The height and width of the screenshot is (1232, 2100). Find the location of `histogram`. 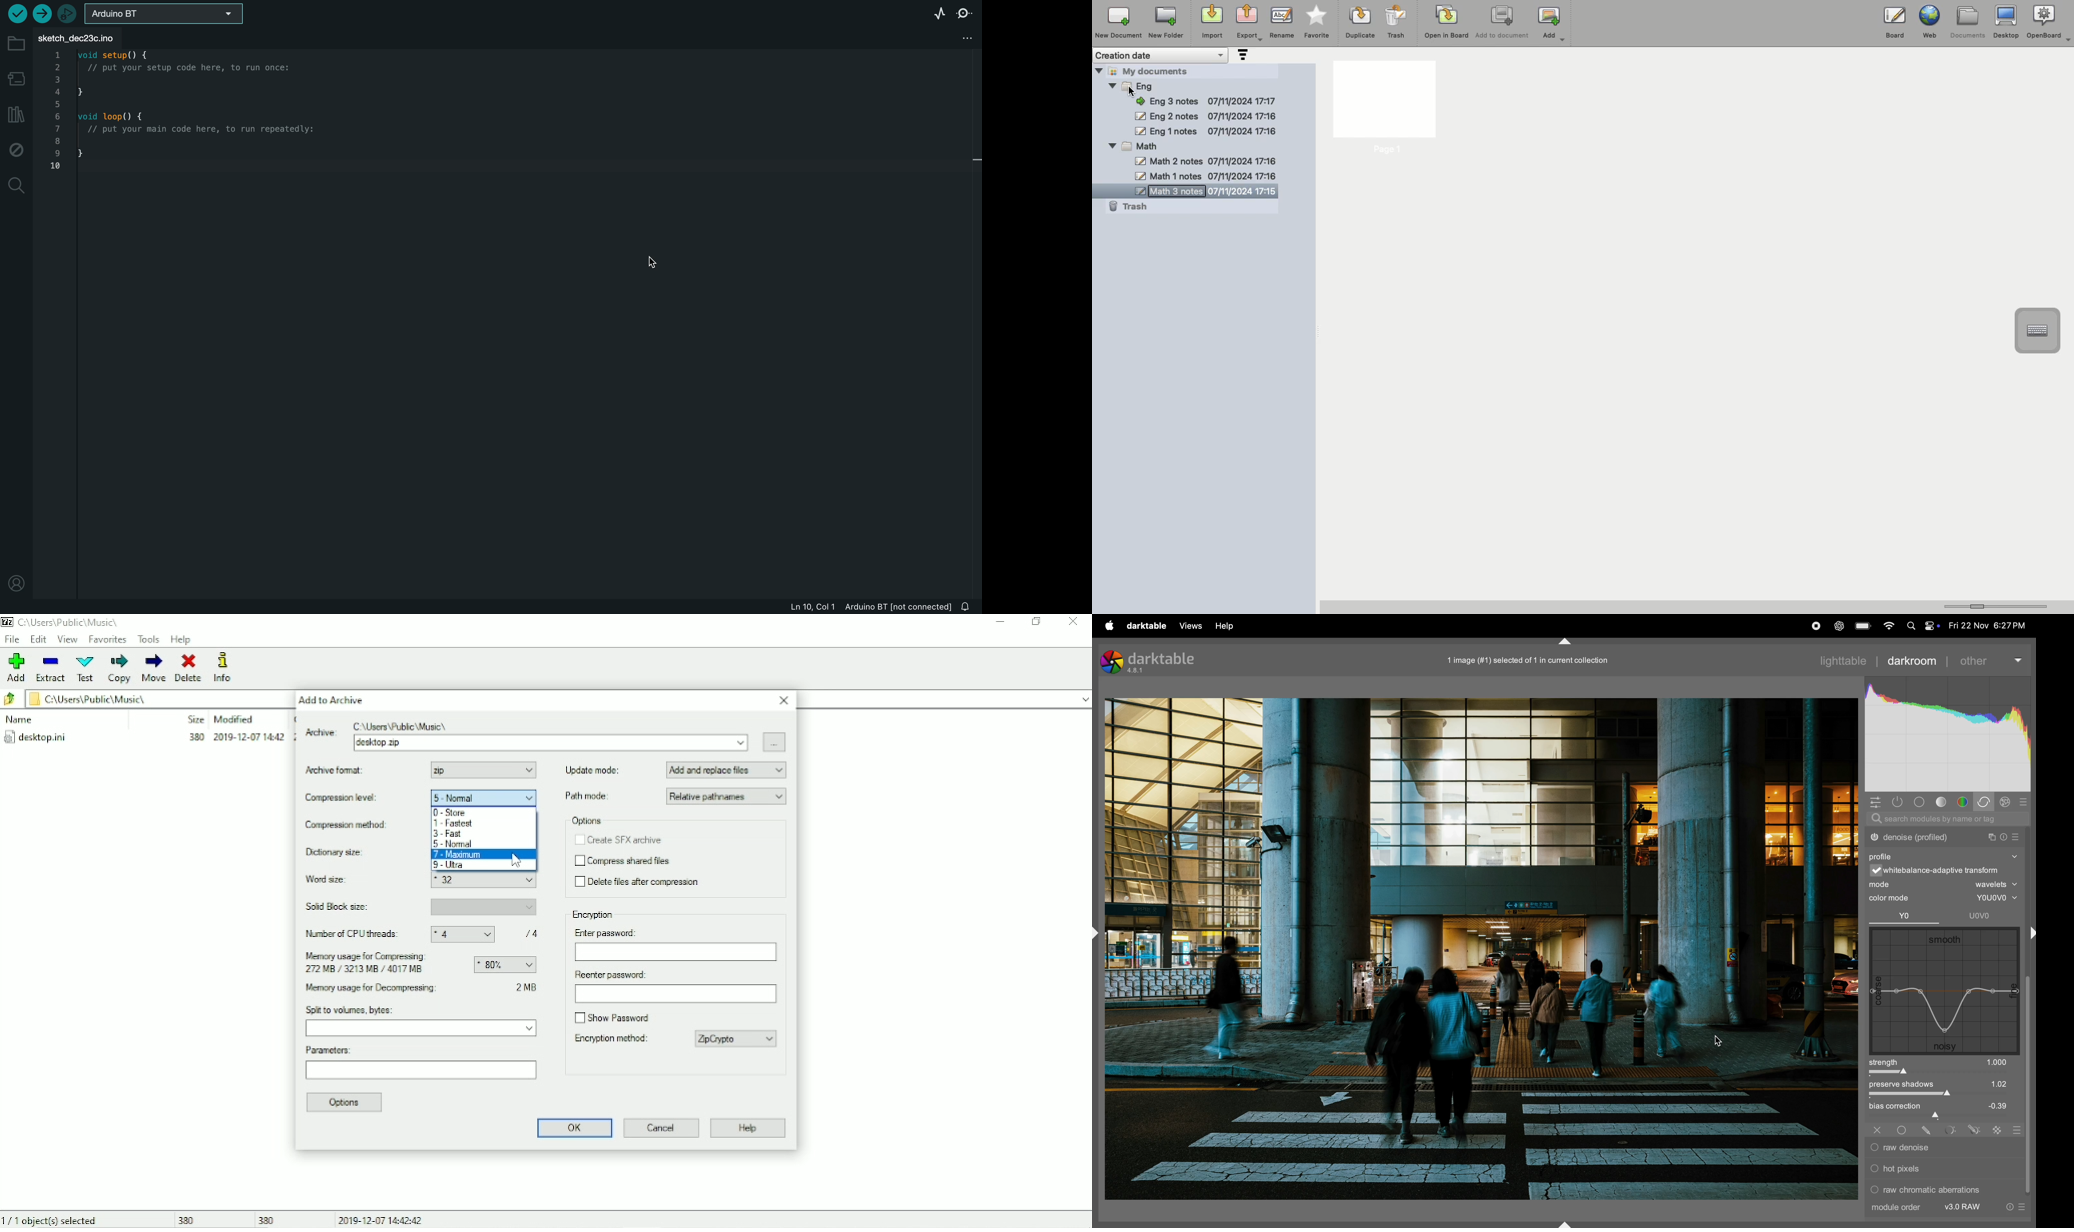

histogram is located at coordinates (1948, 734).